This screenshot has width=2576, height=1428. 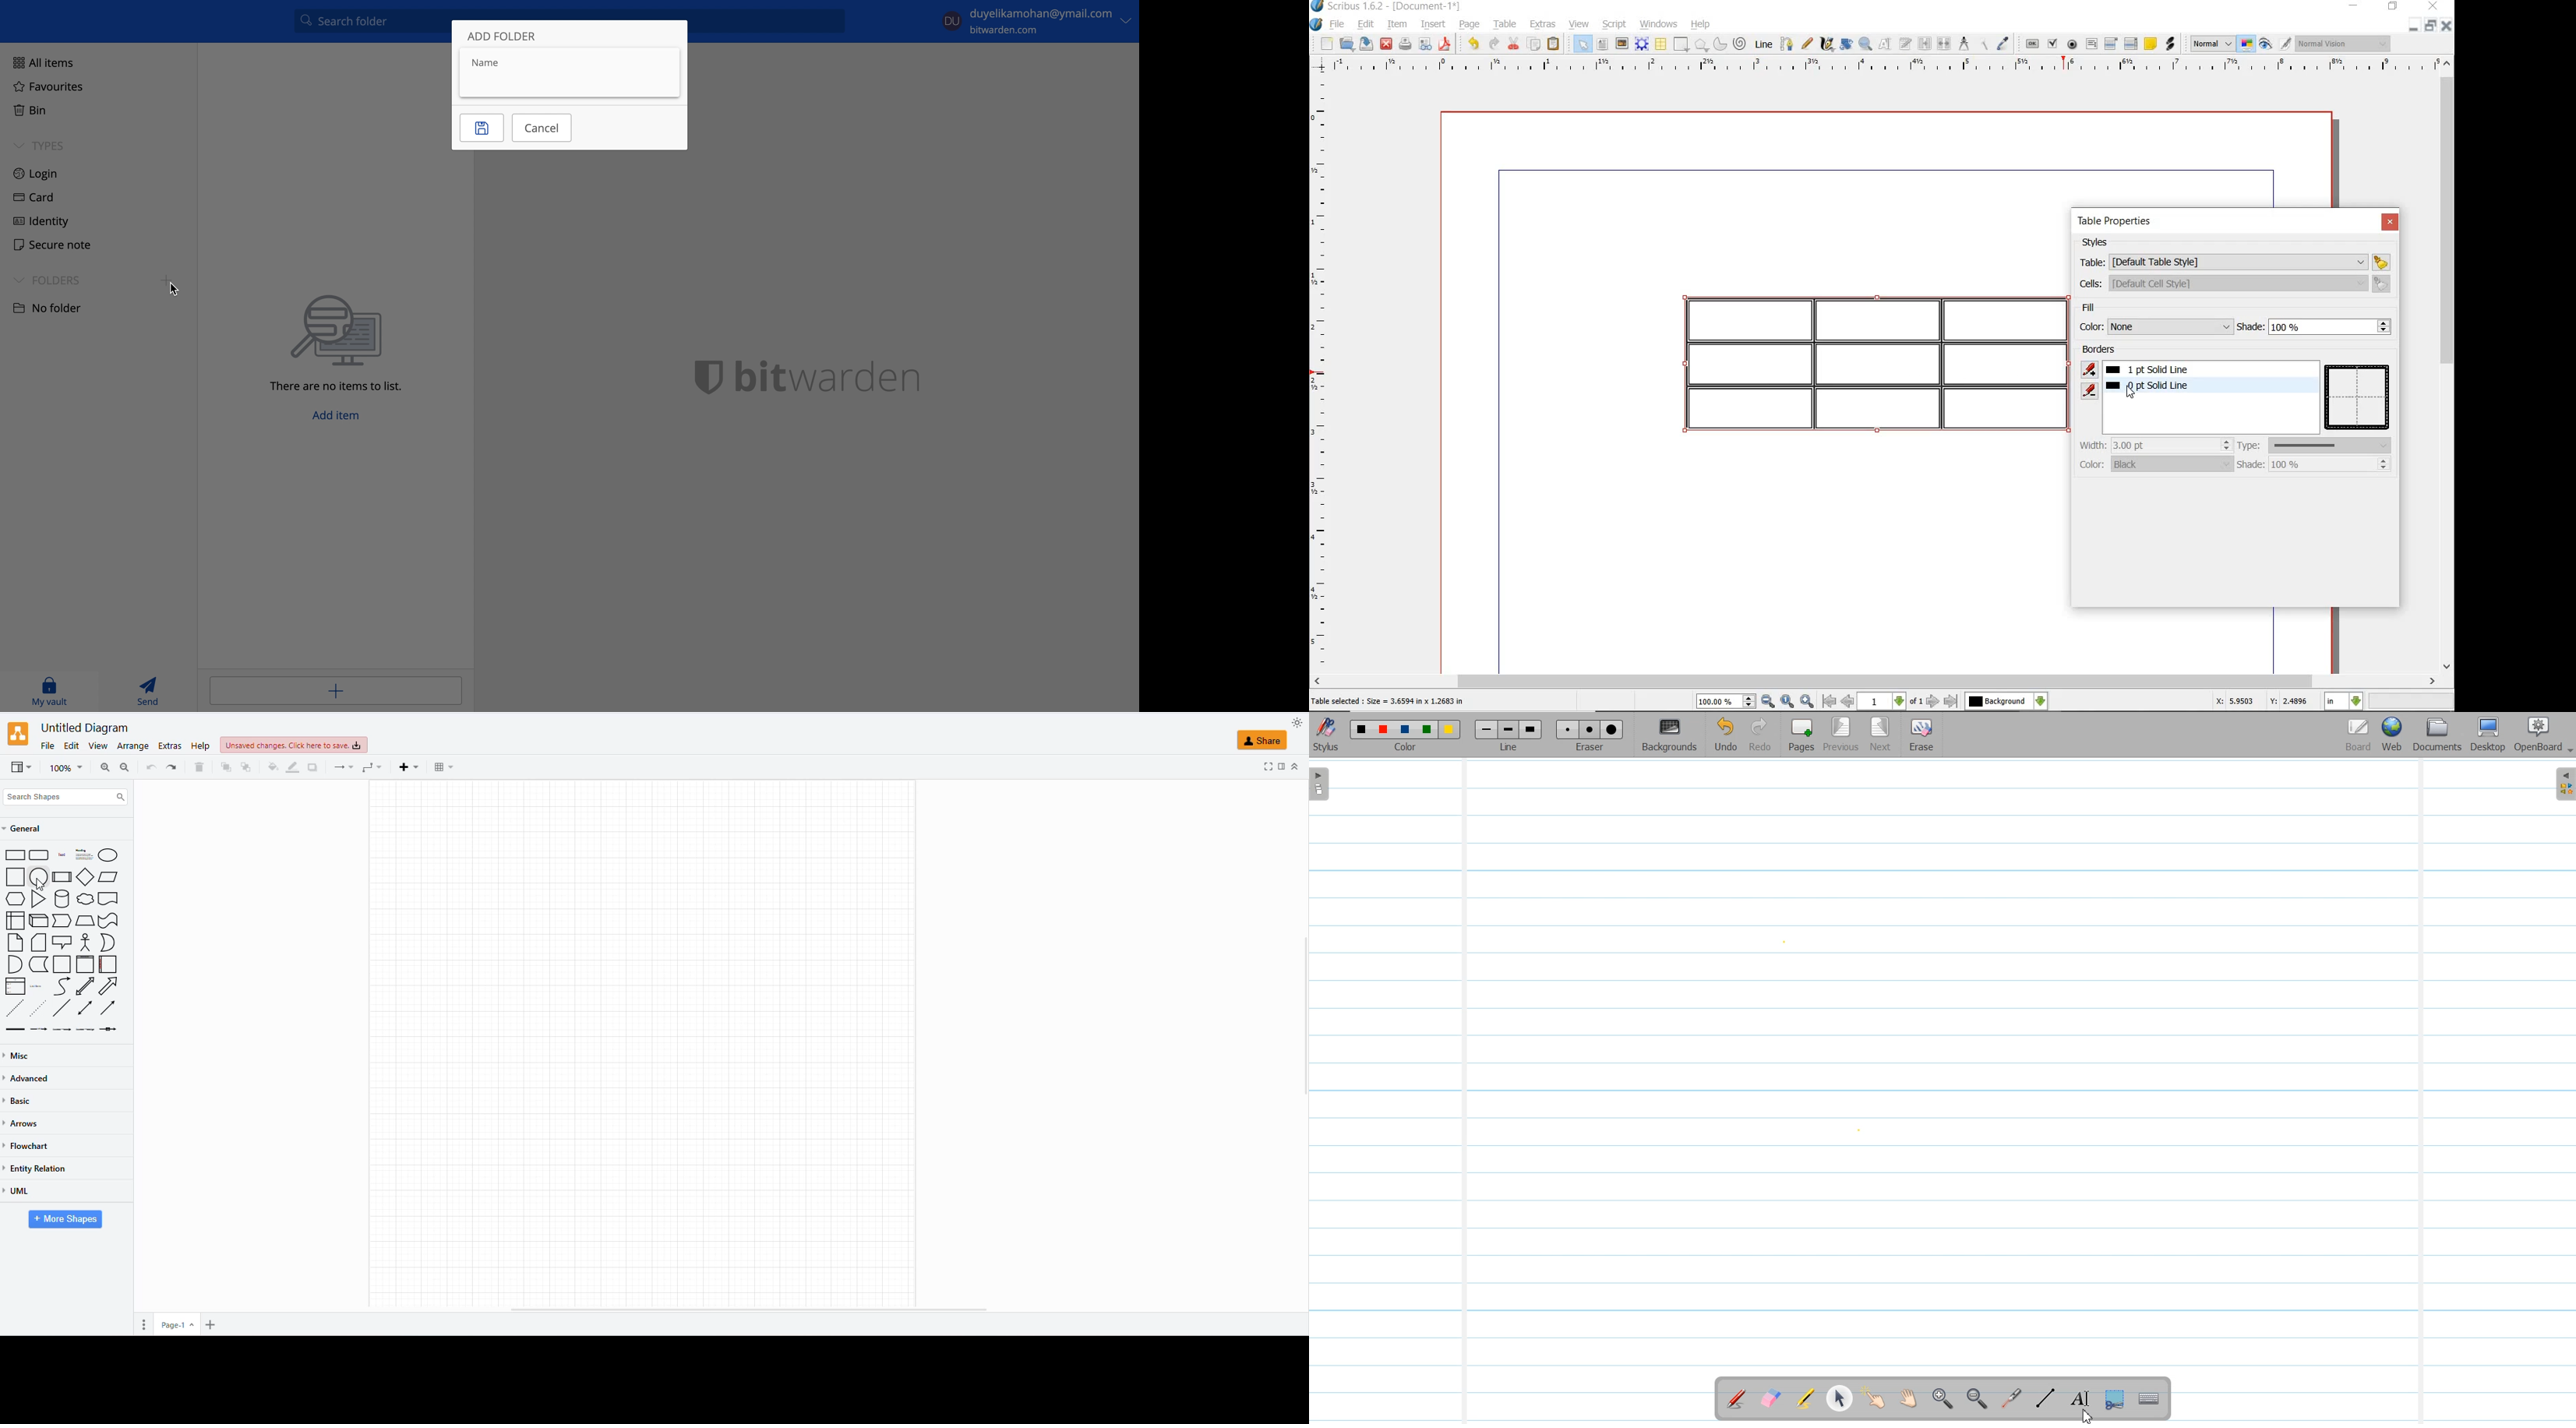 I want to click on zoom out, so click(x=1769, y=702).